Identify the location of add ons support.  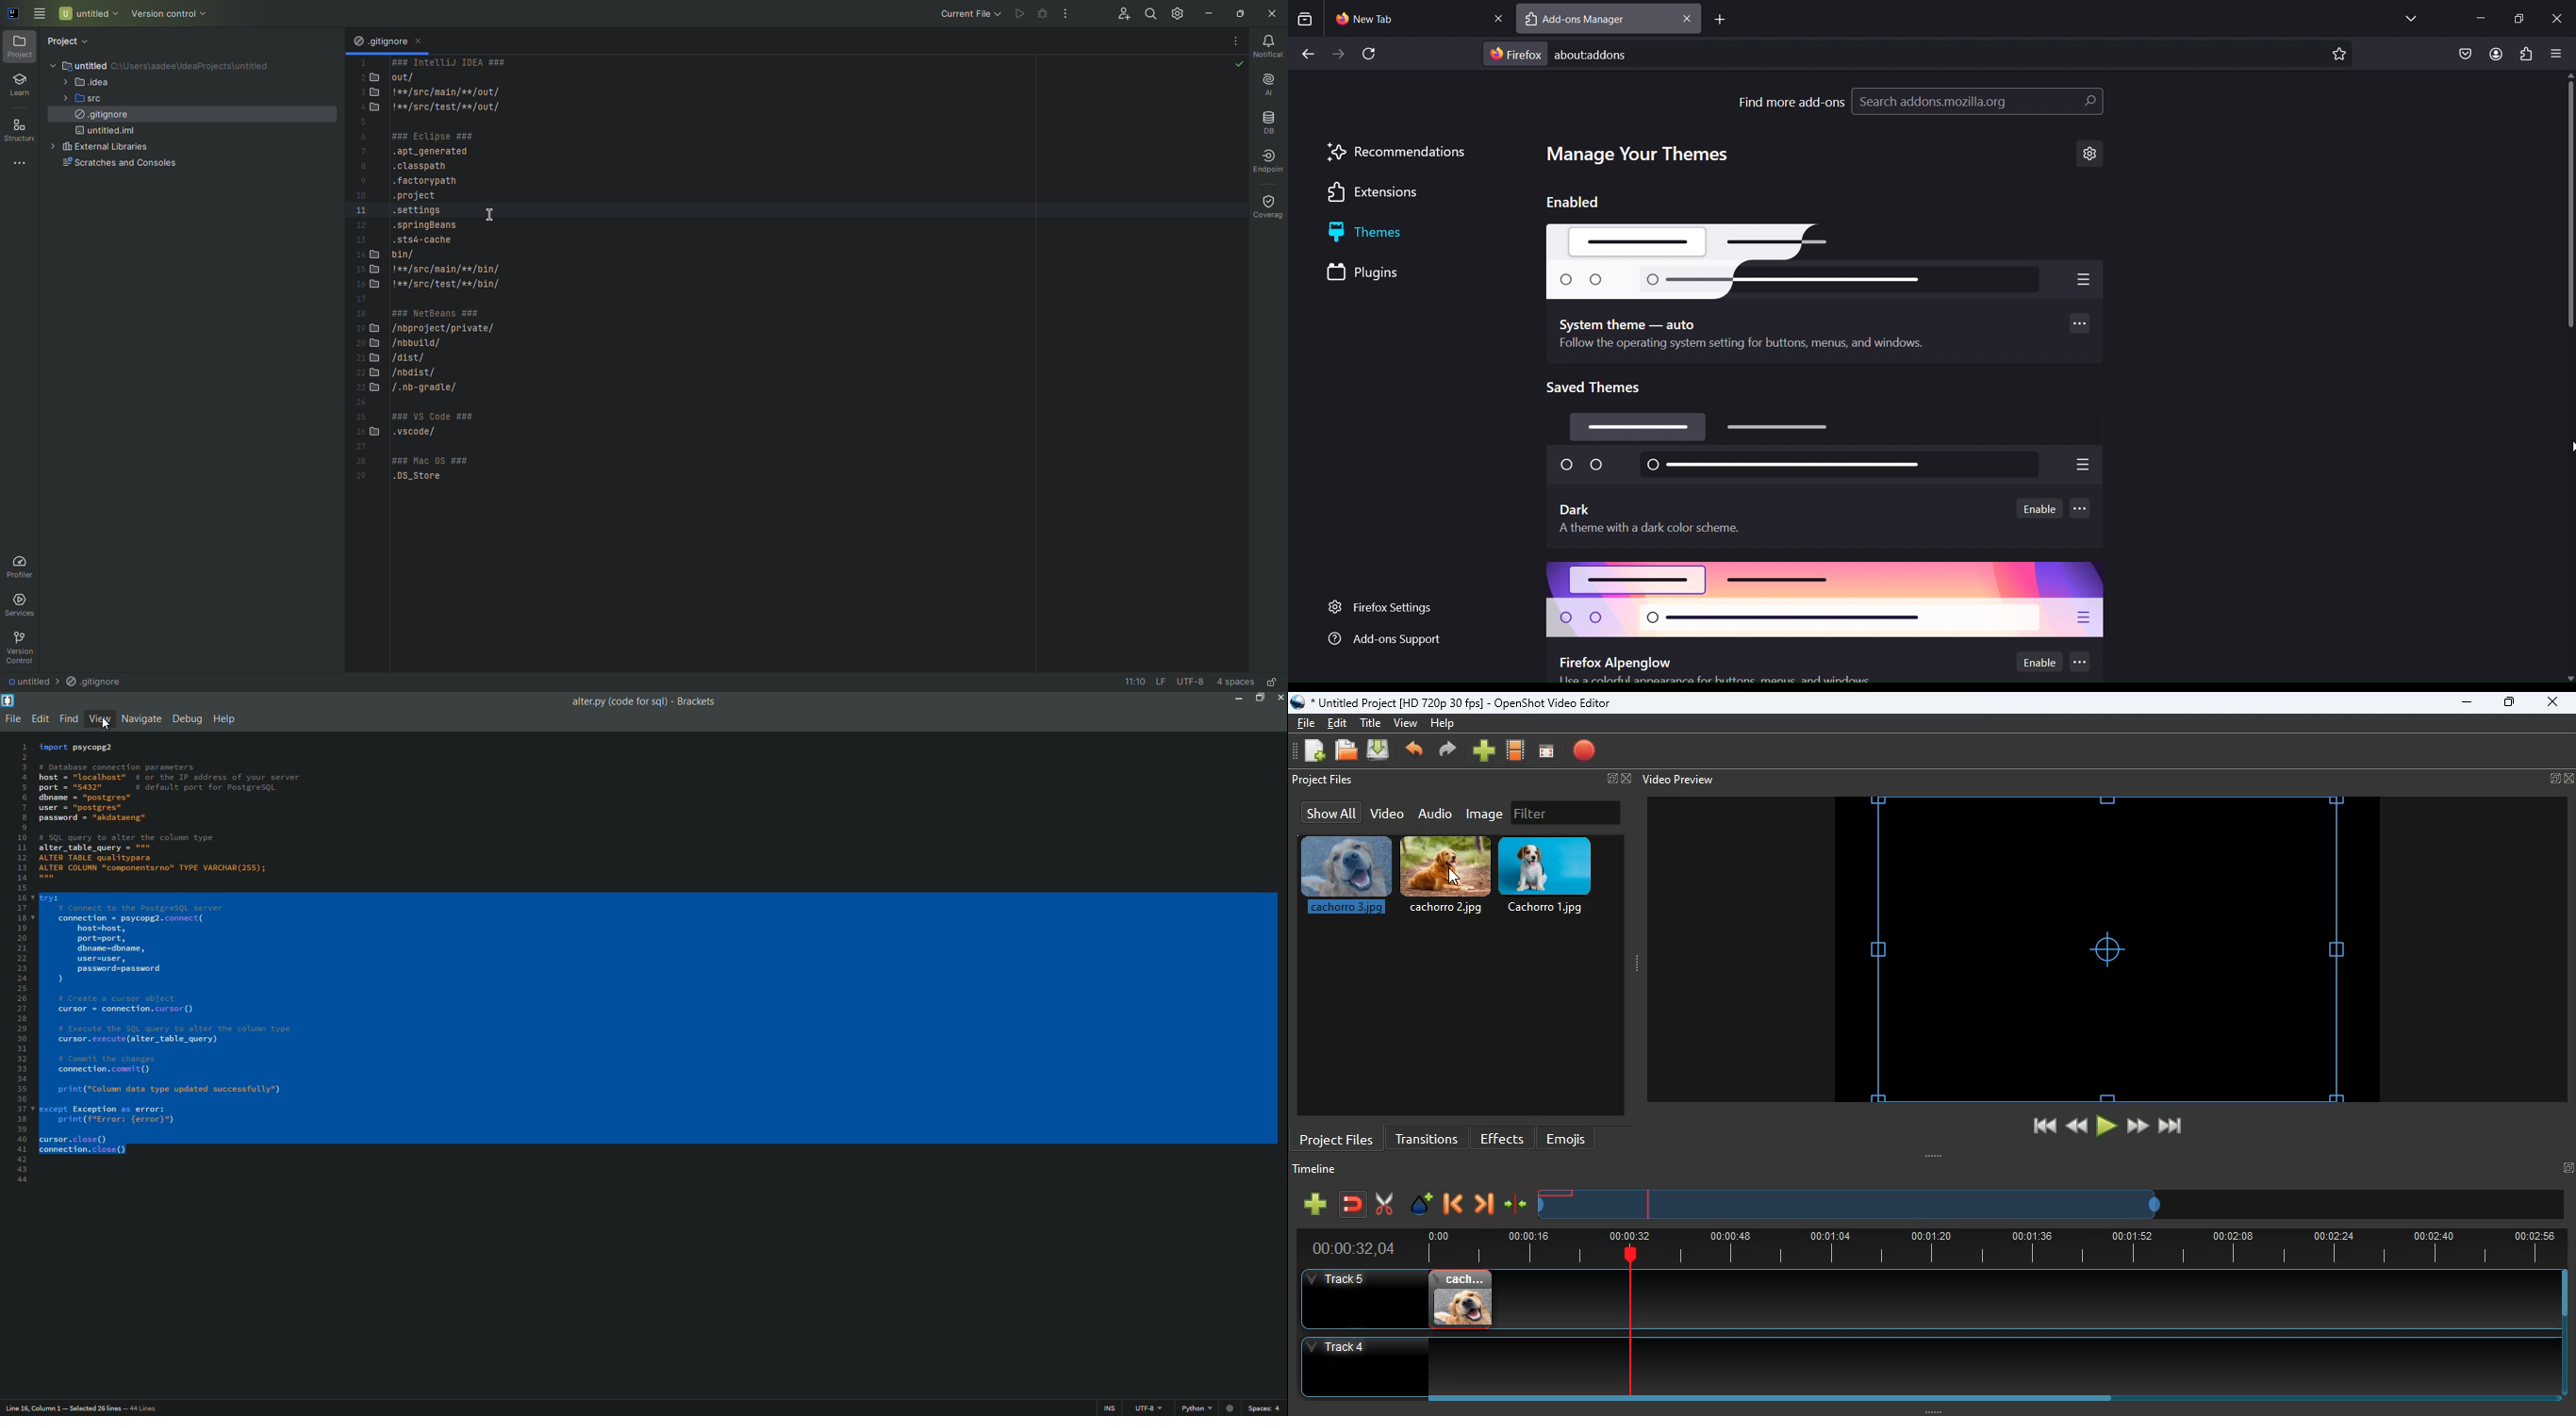
(1384, 641).